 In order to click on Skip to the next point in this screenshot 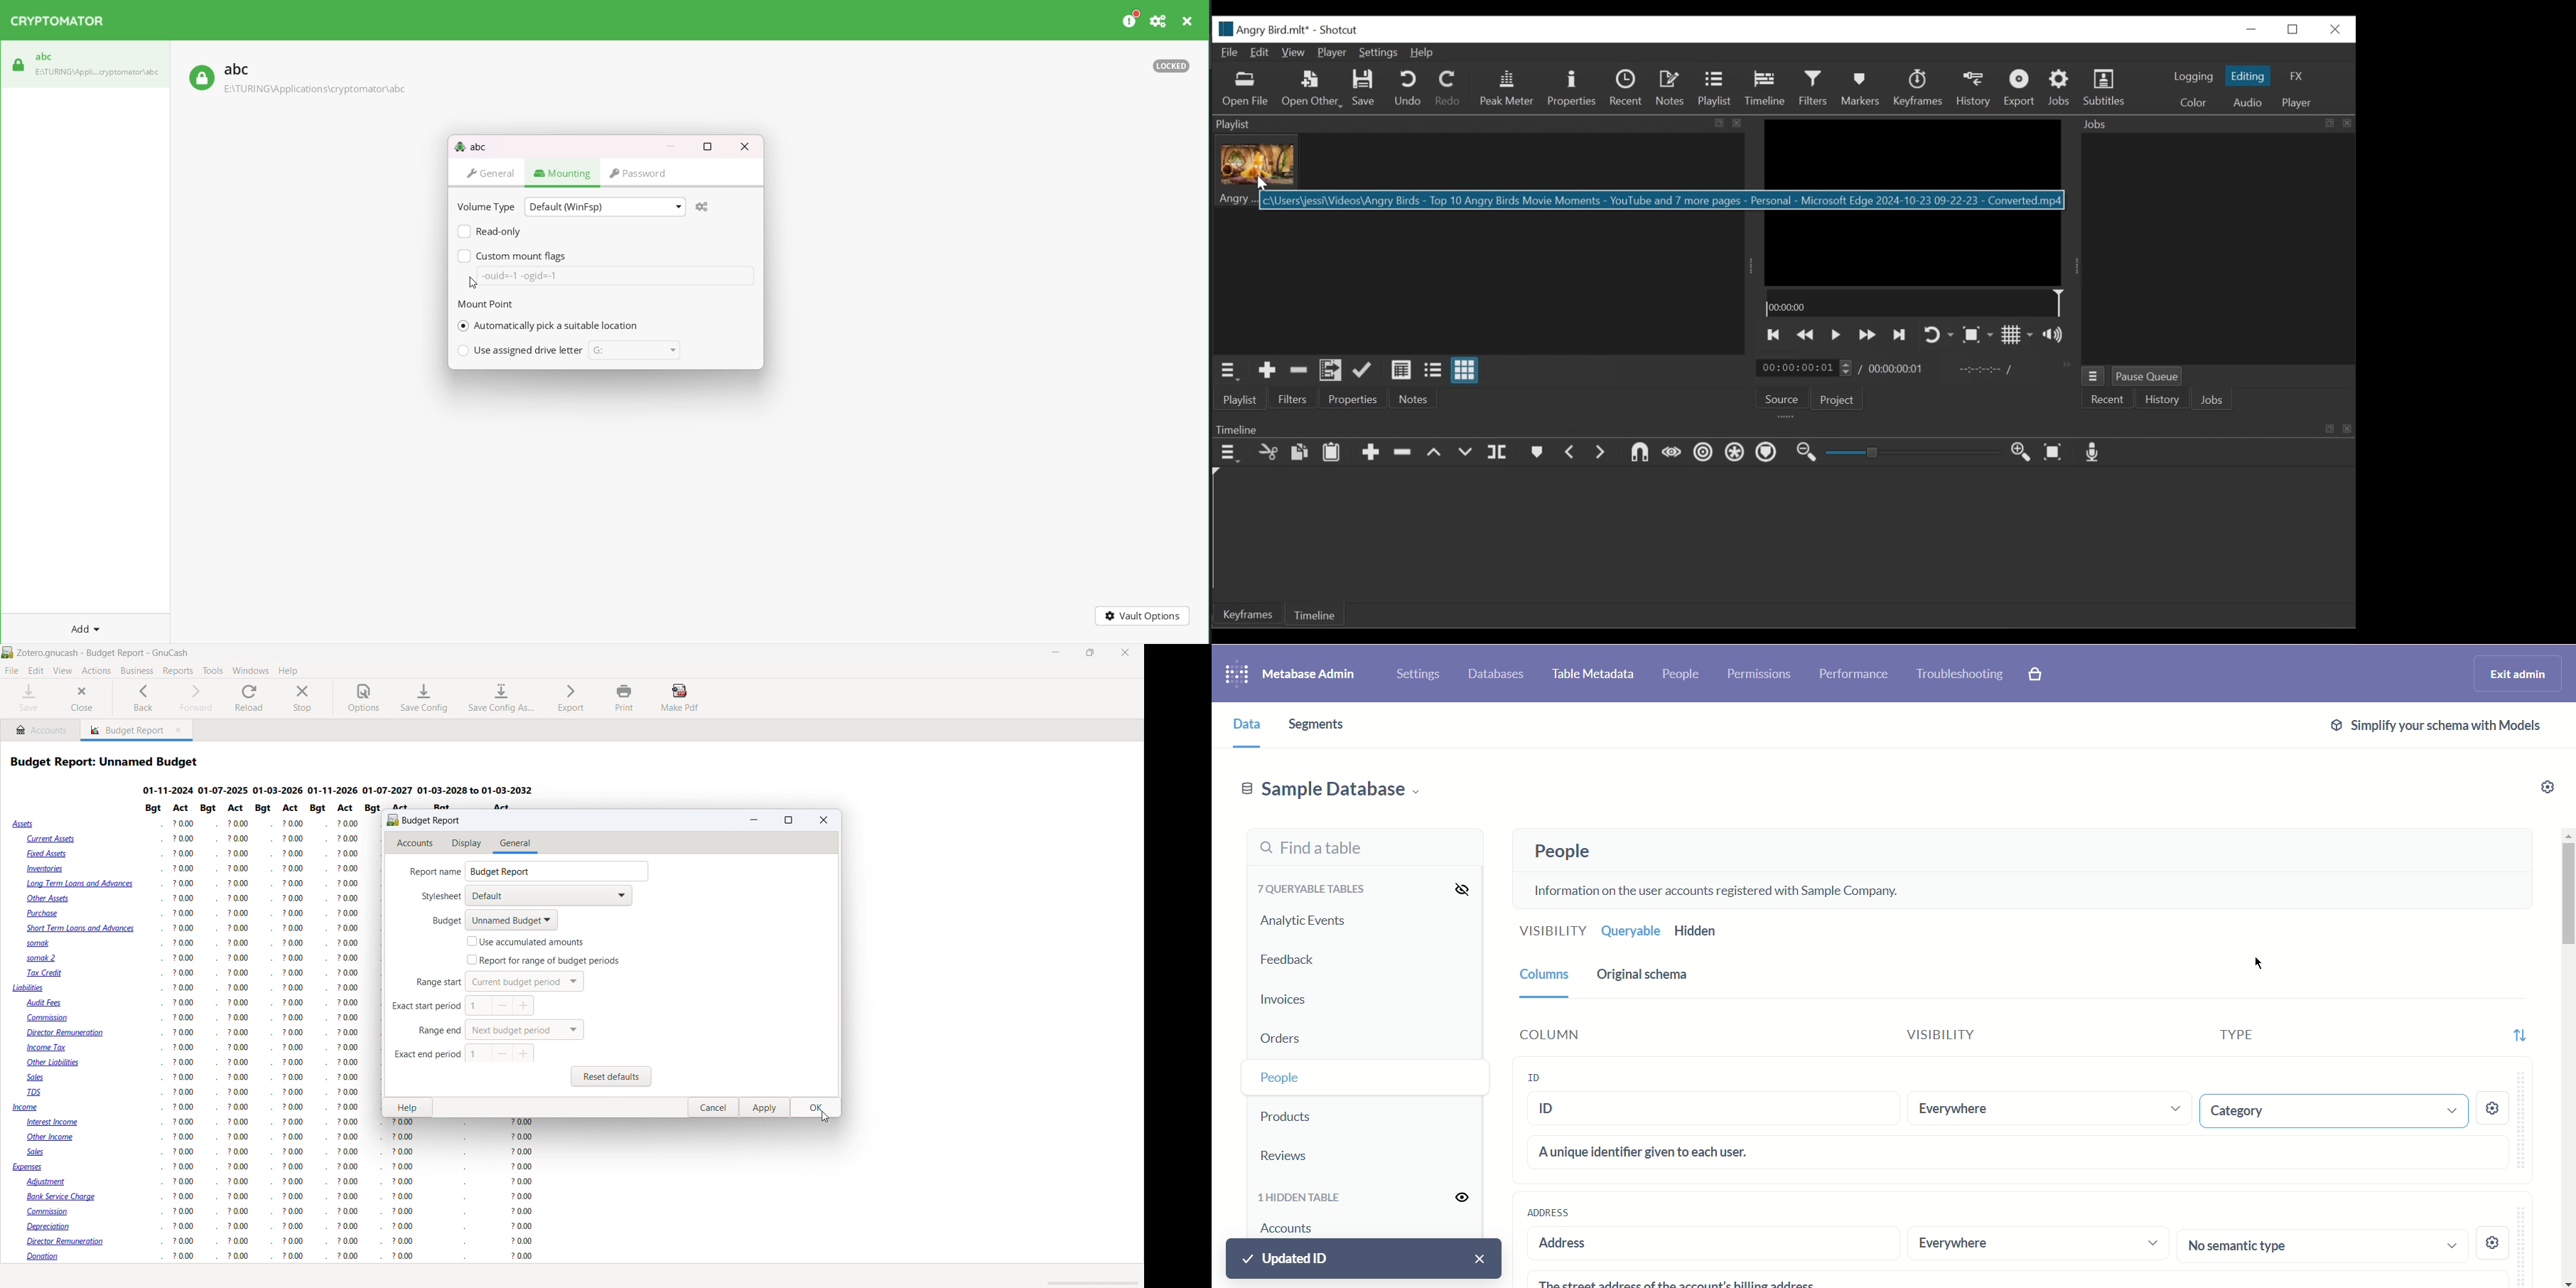, I will do `click(1900, 333)`.